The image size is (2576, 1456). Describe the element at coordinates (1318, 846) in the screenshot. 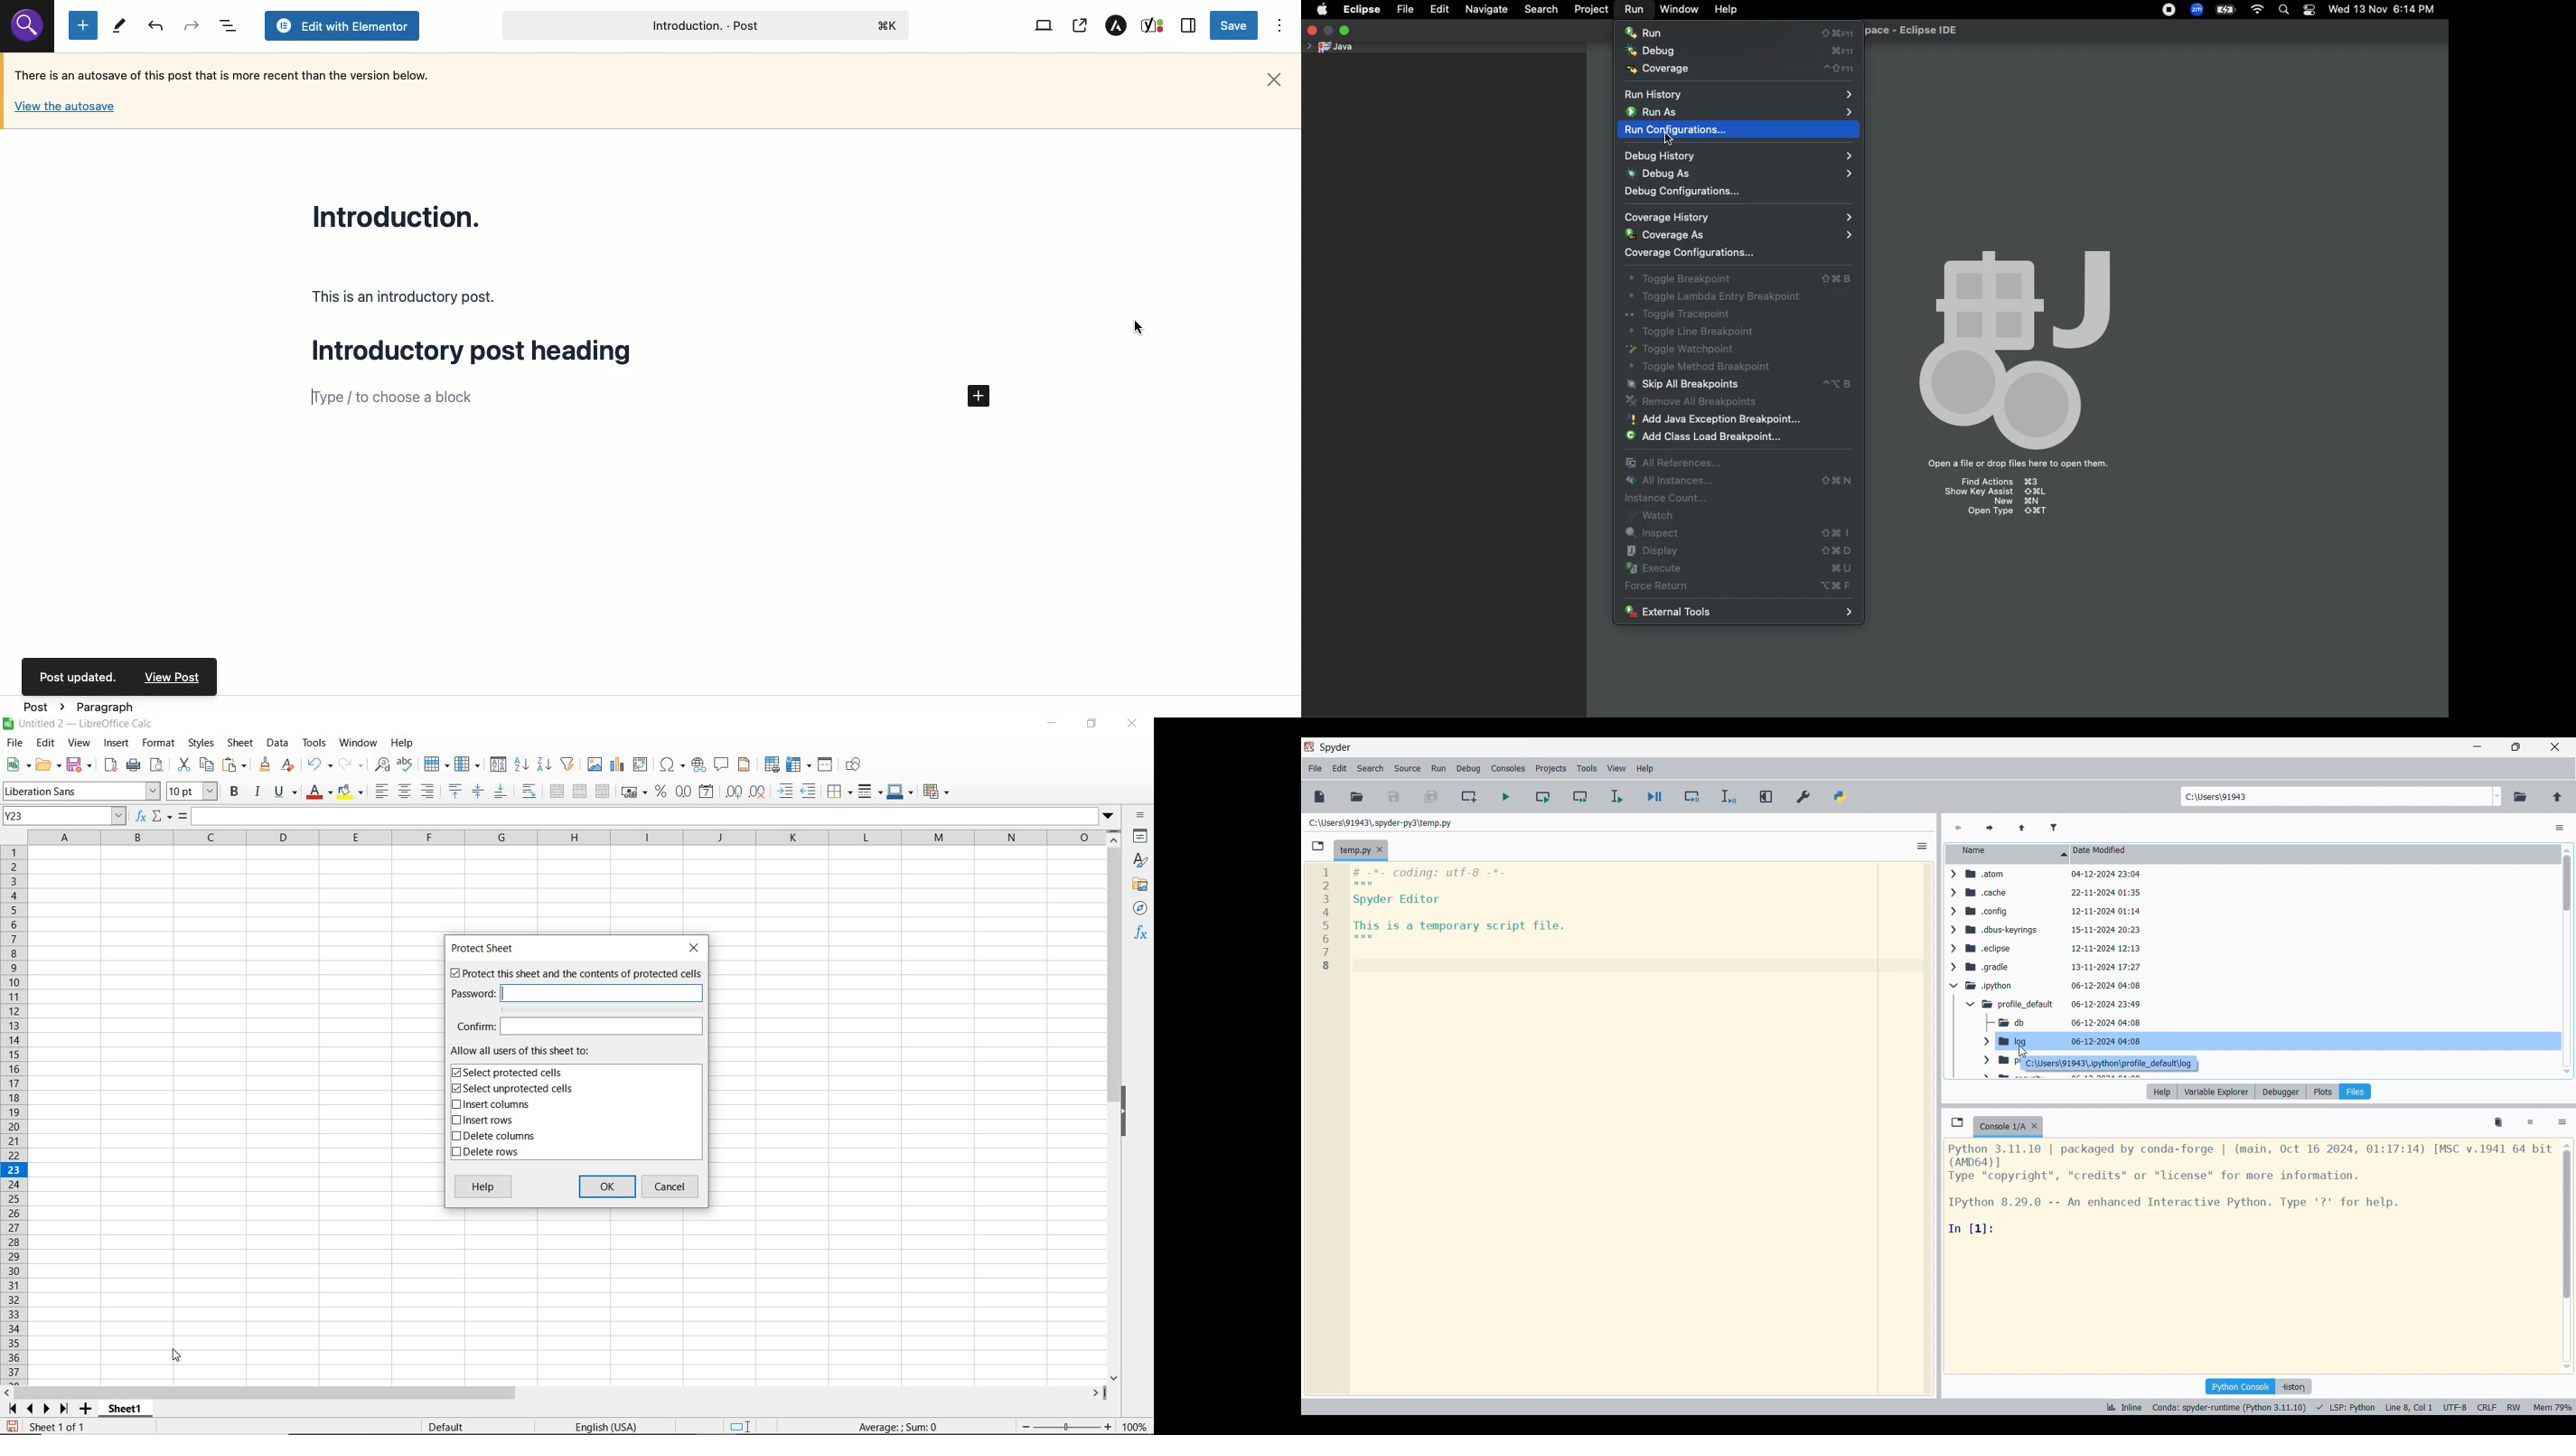

I see `Browse tab` at that location.